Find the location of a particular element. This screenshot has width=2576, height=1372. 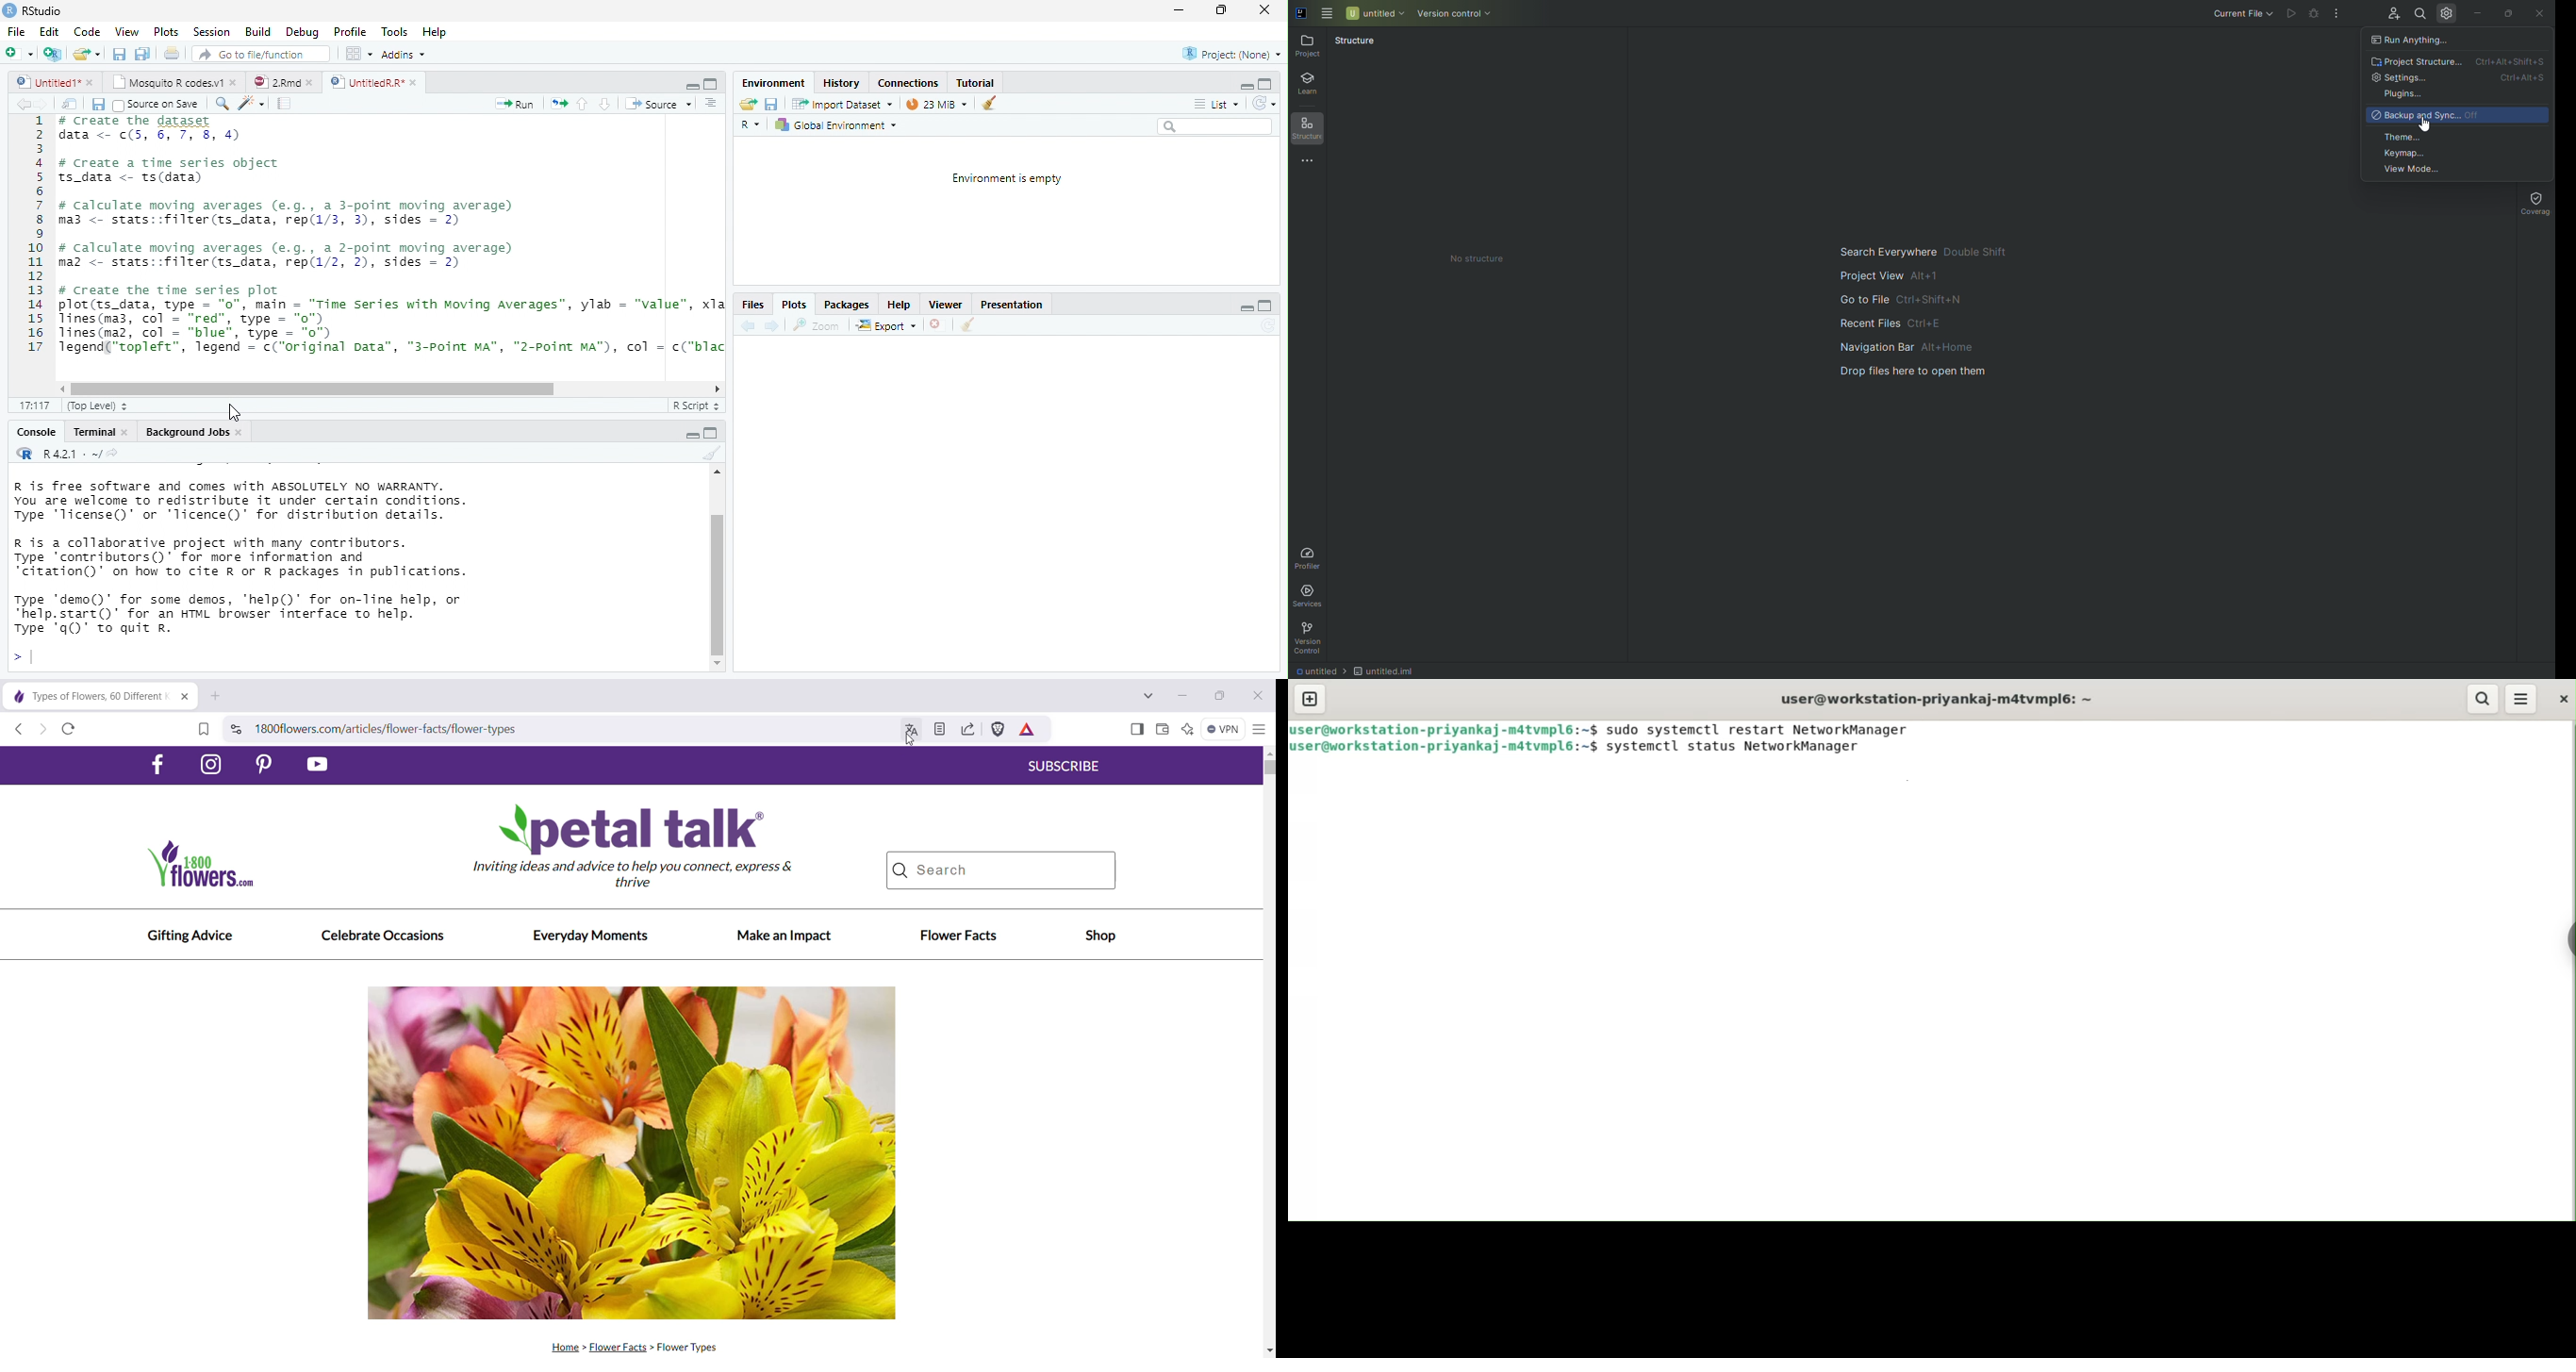

minimize is located at coordinates (692, 87).